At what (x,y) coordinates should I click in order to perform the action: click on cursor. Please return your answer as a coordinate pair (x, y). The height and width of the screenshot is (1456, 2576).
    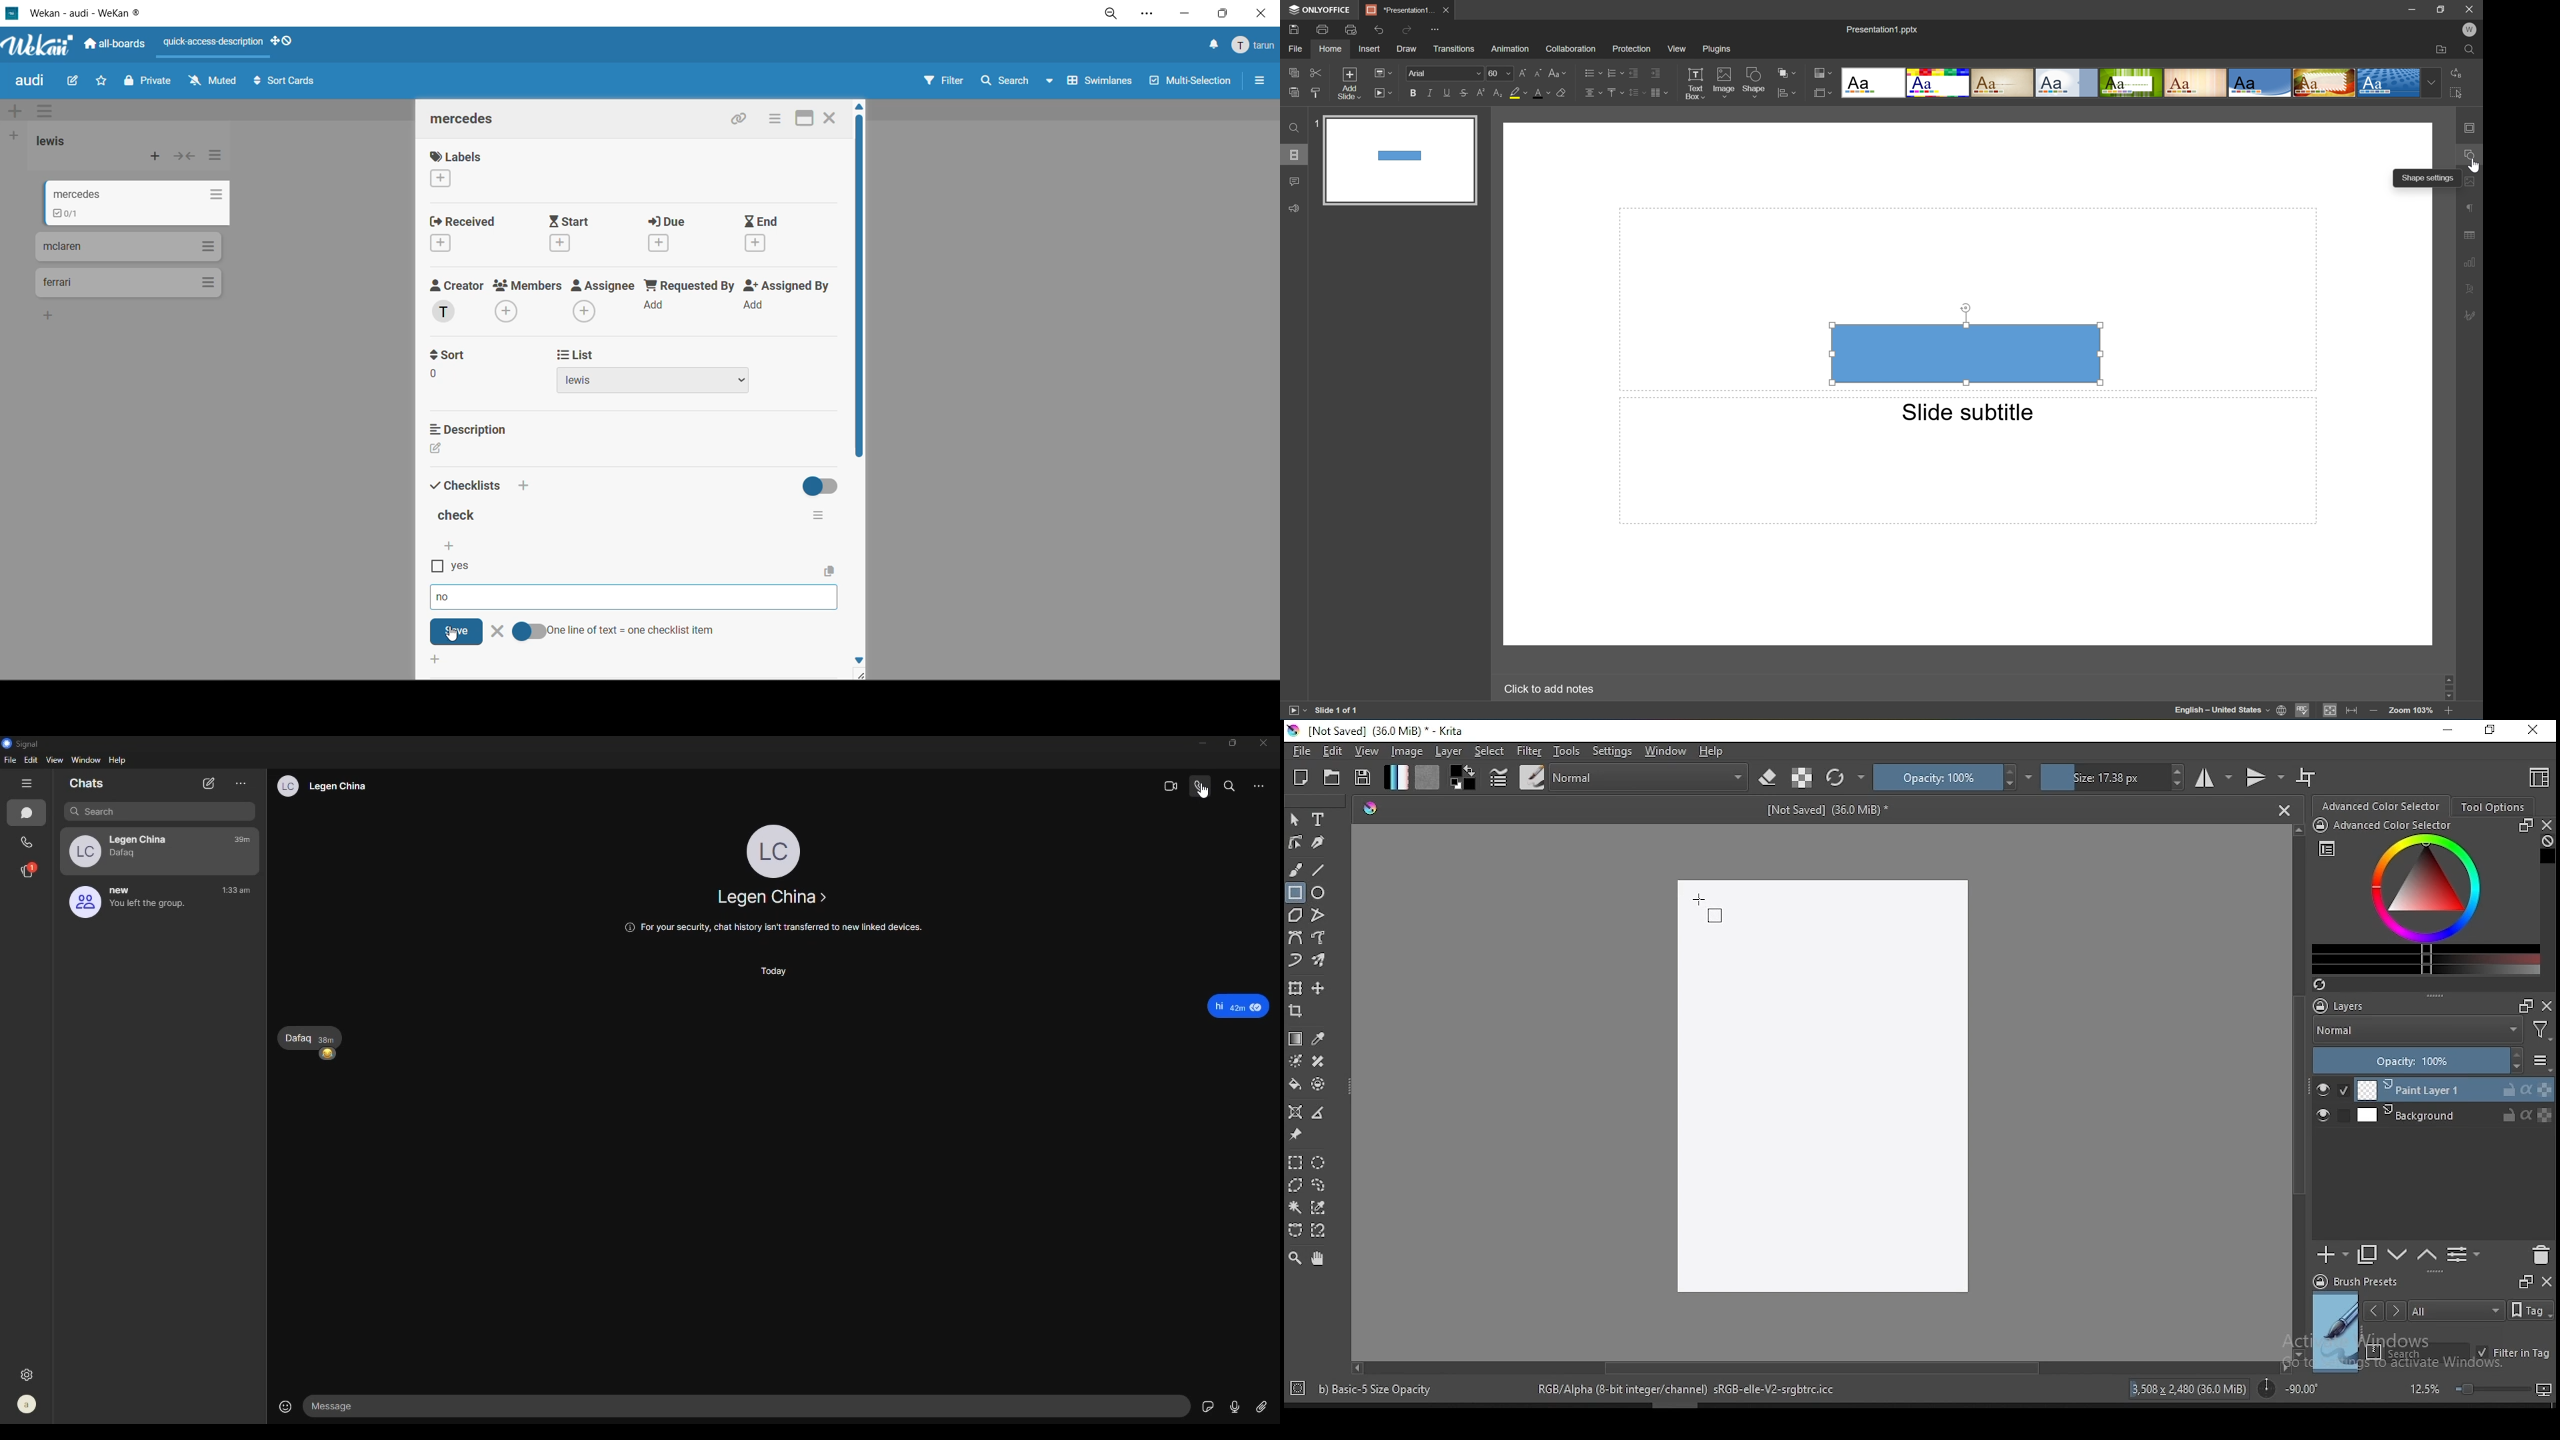
    Looking at the image, I should click on (452, 635).